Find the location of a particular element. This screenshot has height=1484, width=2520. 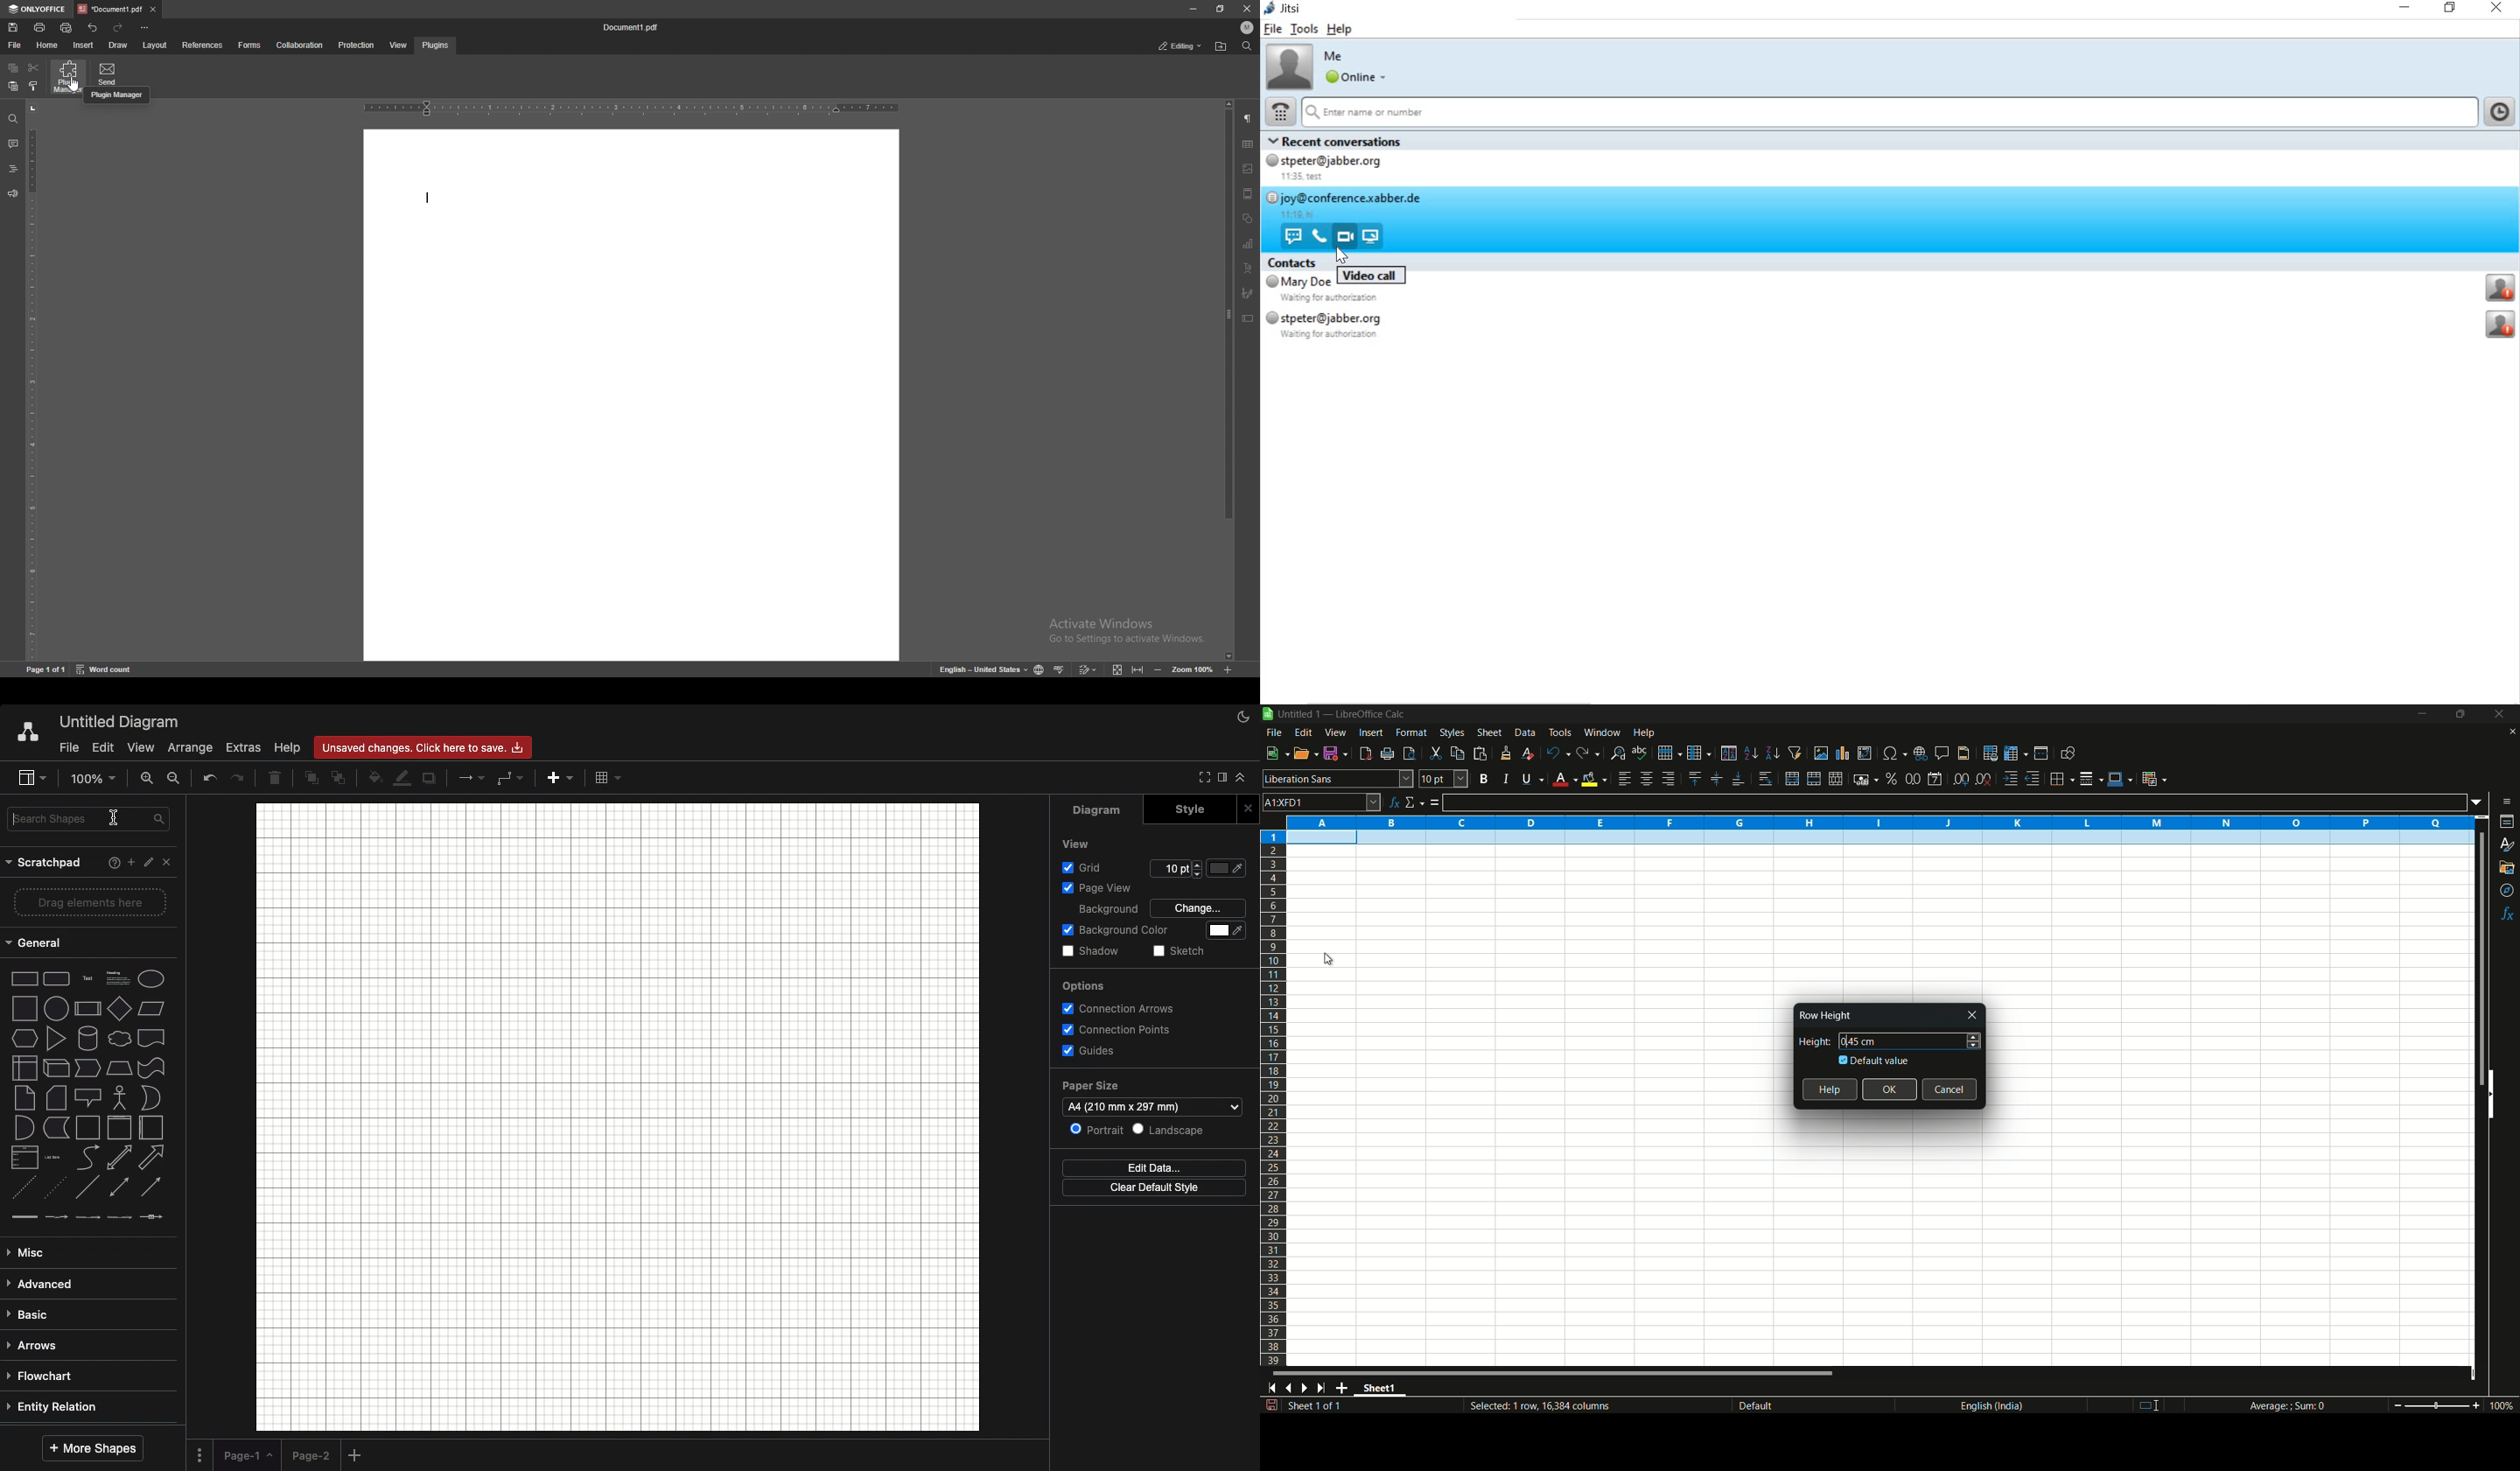

Arrange is located at coordinates (192, 746).